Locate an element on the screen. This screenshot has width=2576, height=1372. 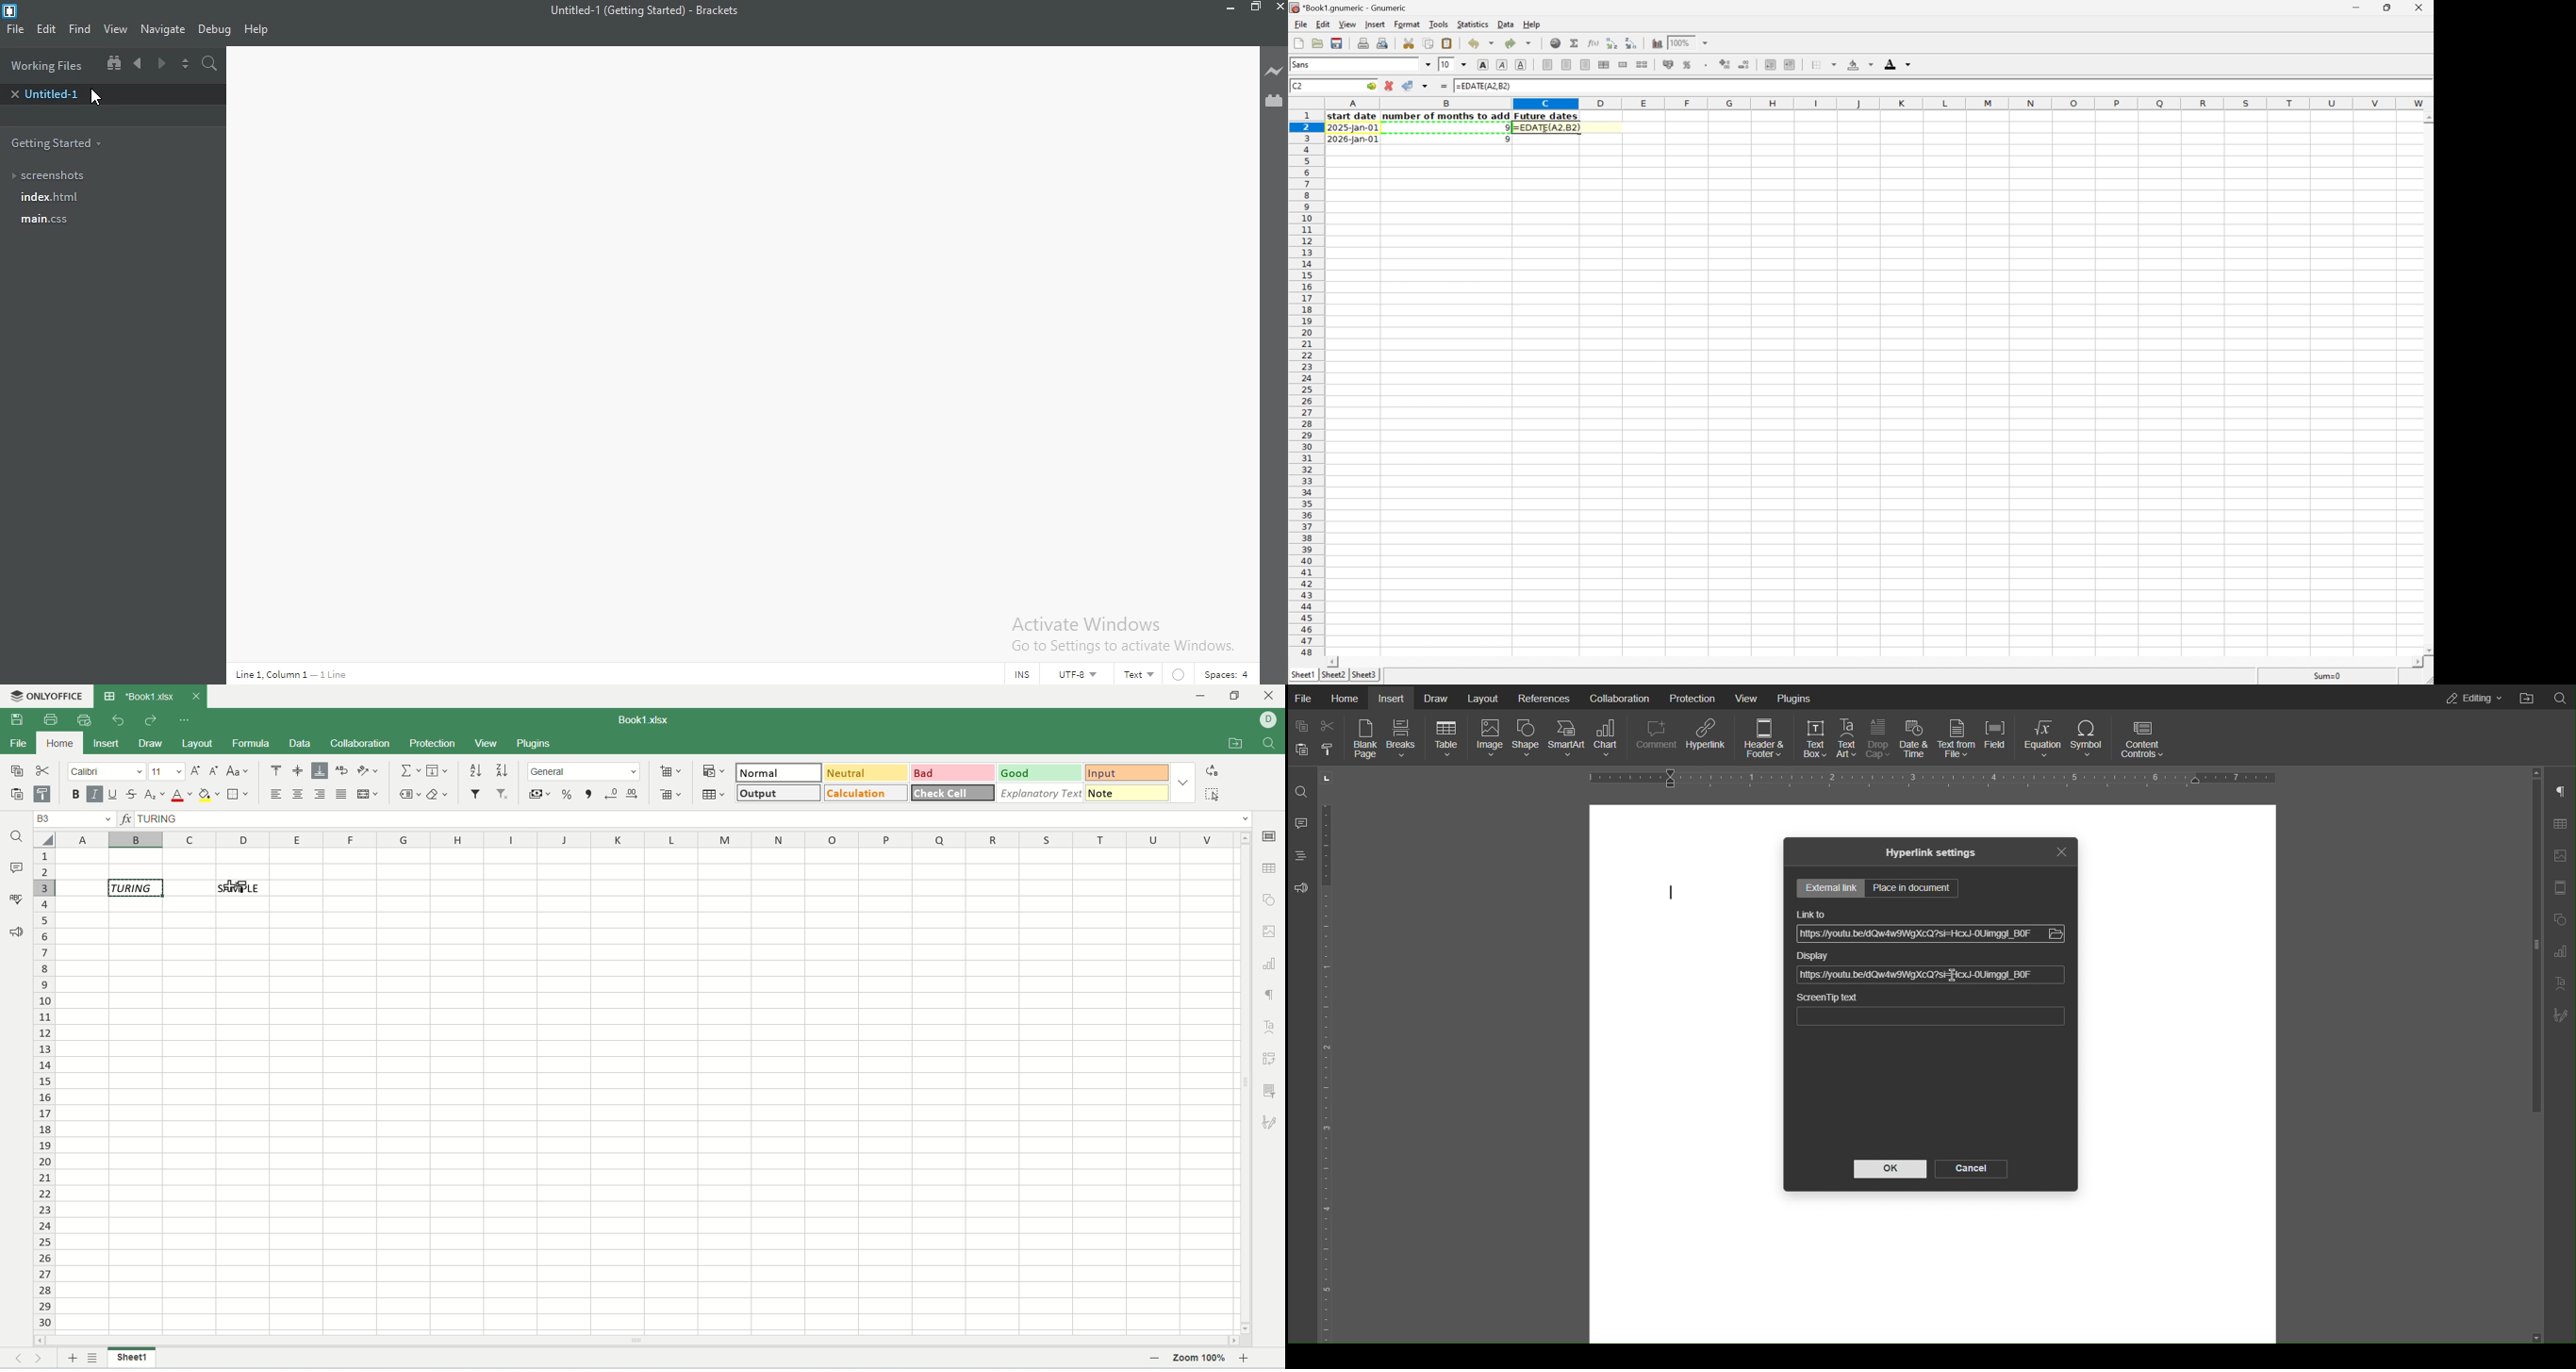
Show file tree is located at coordinates (112, 65).